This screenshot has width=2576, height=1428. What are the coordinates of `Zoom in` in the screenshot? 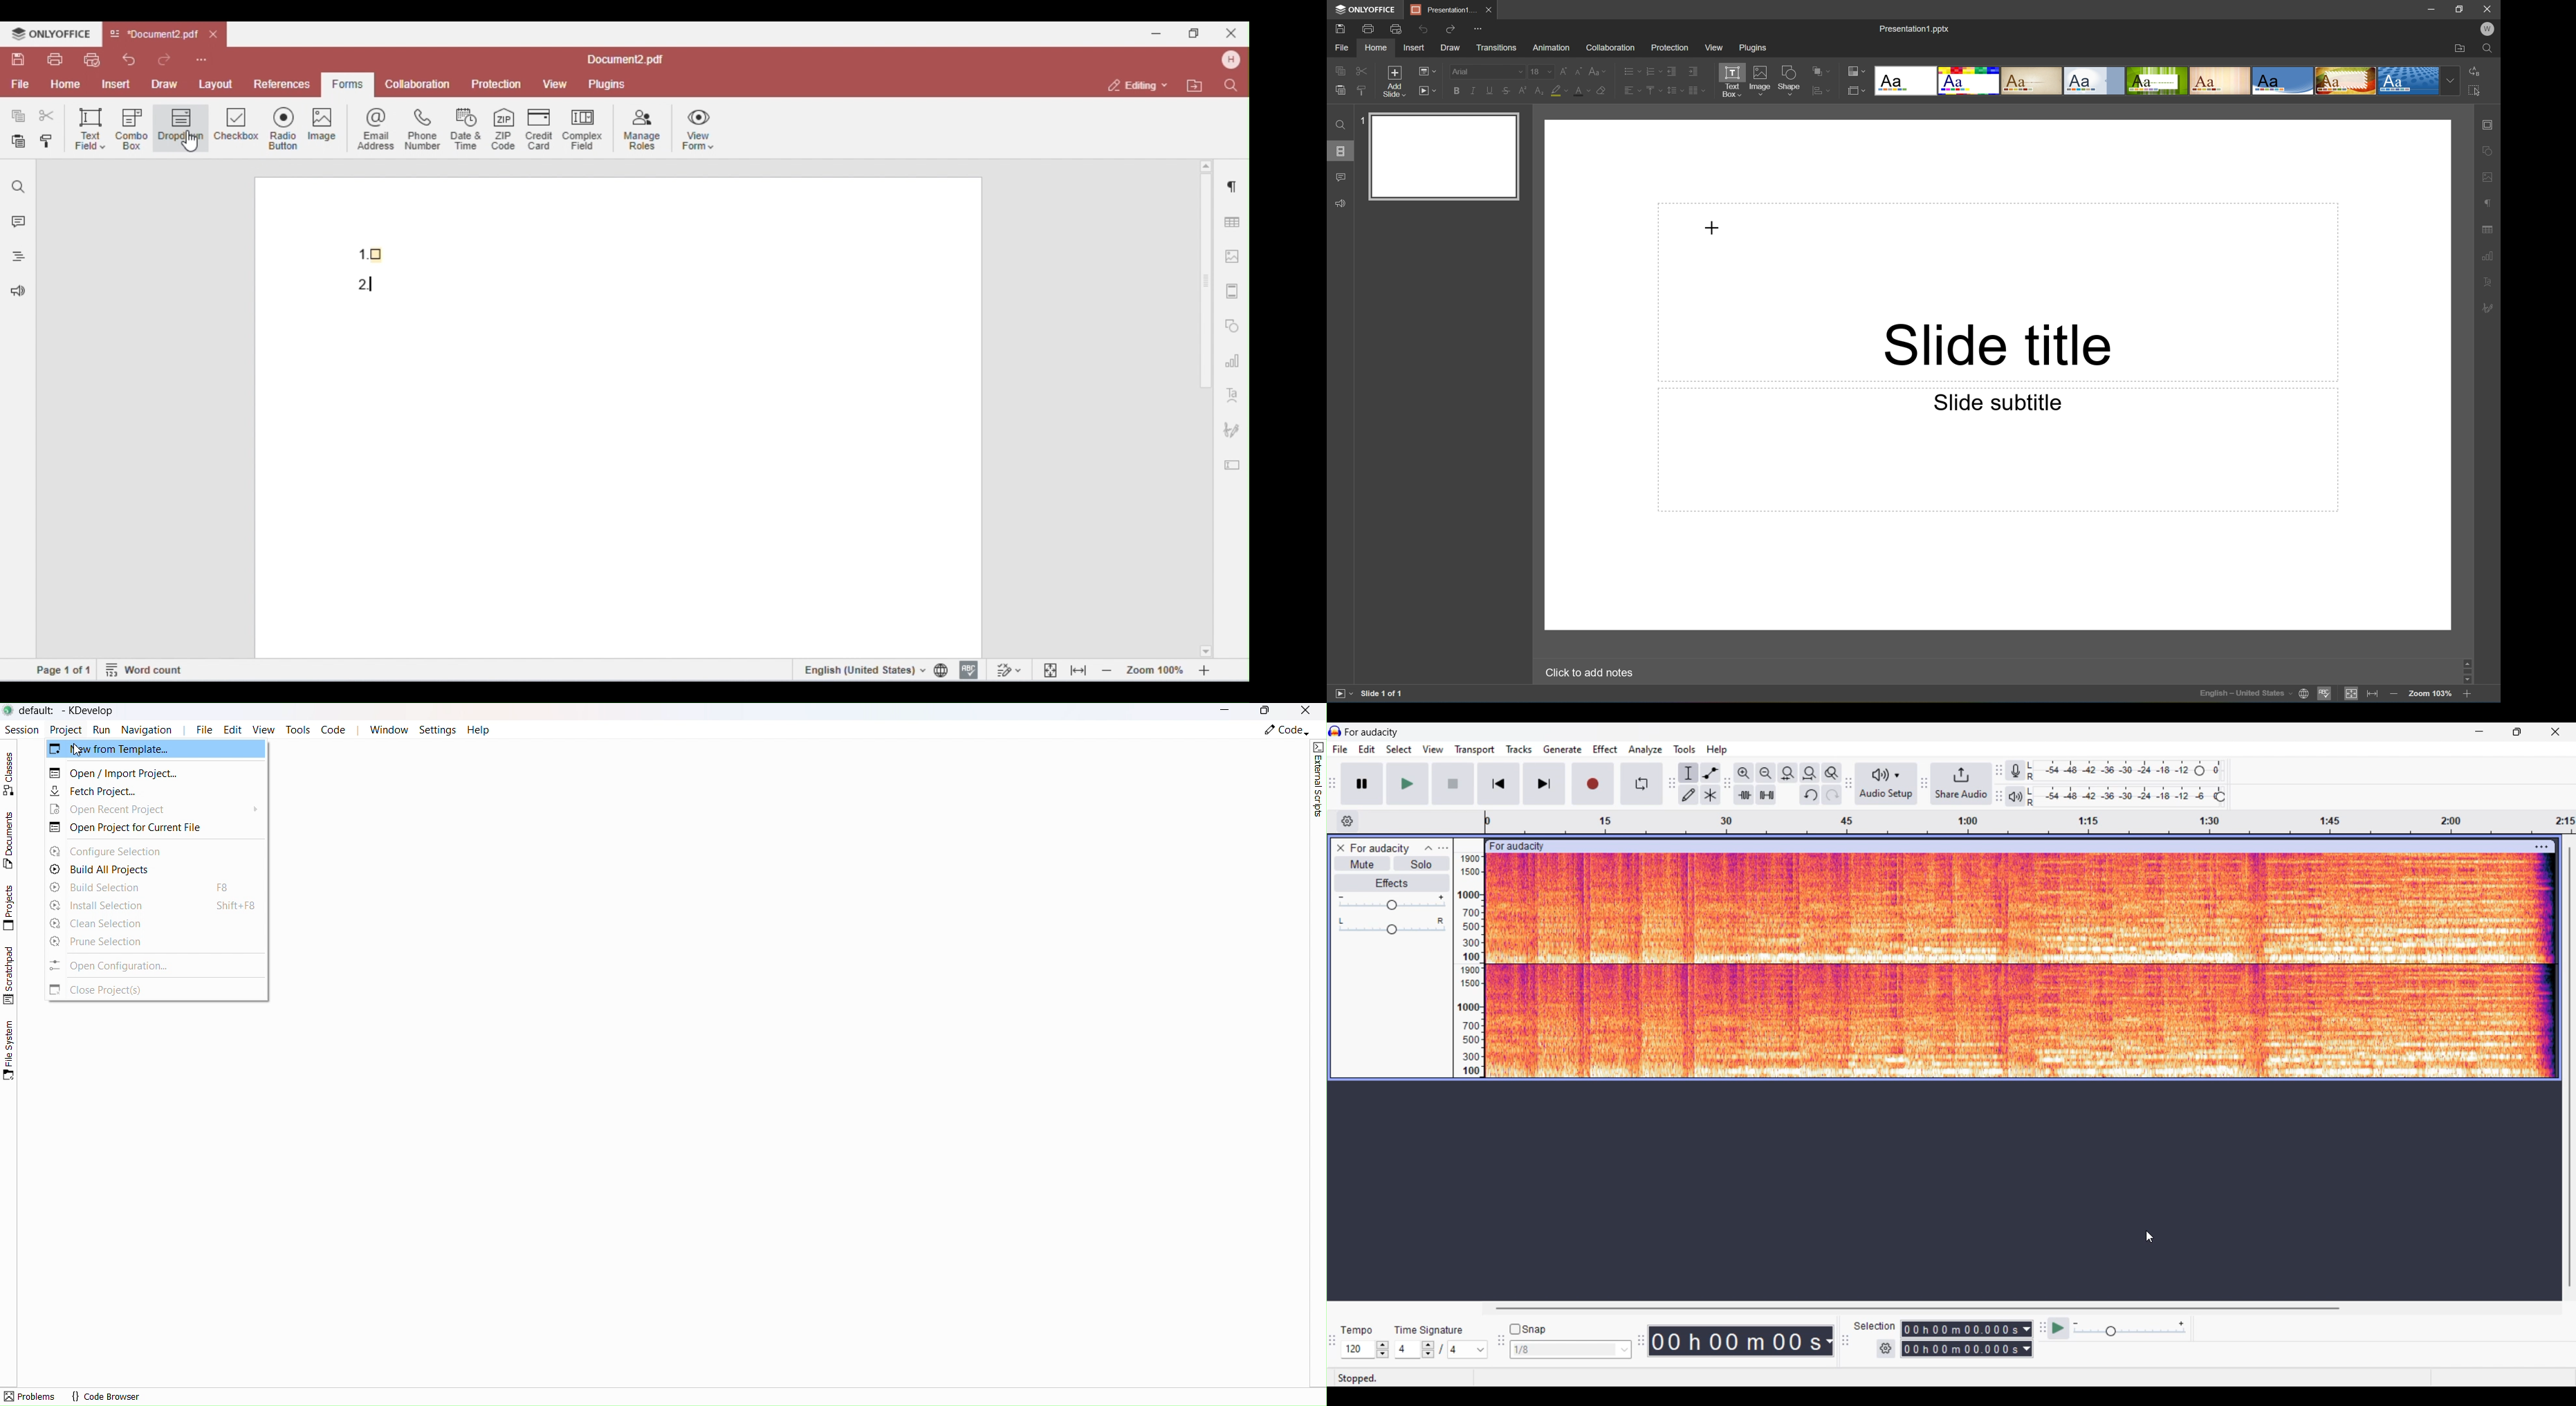 It's located at (1745, 773).